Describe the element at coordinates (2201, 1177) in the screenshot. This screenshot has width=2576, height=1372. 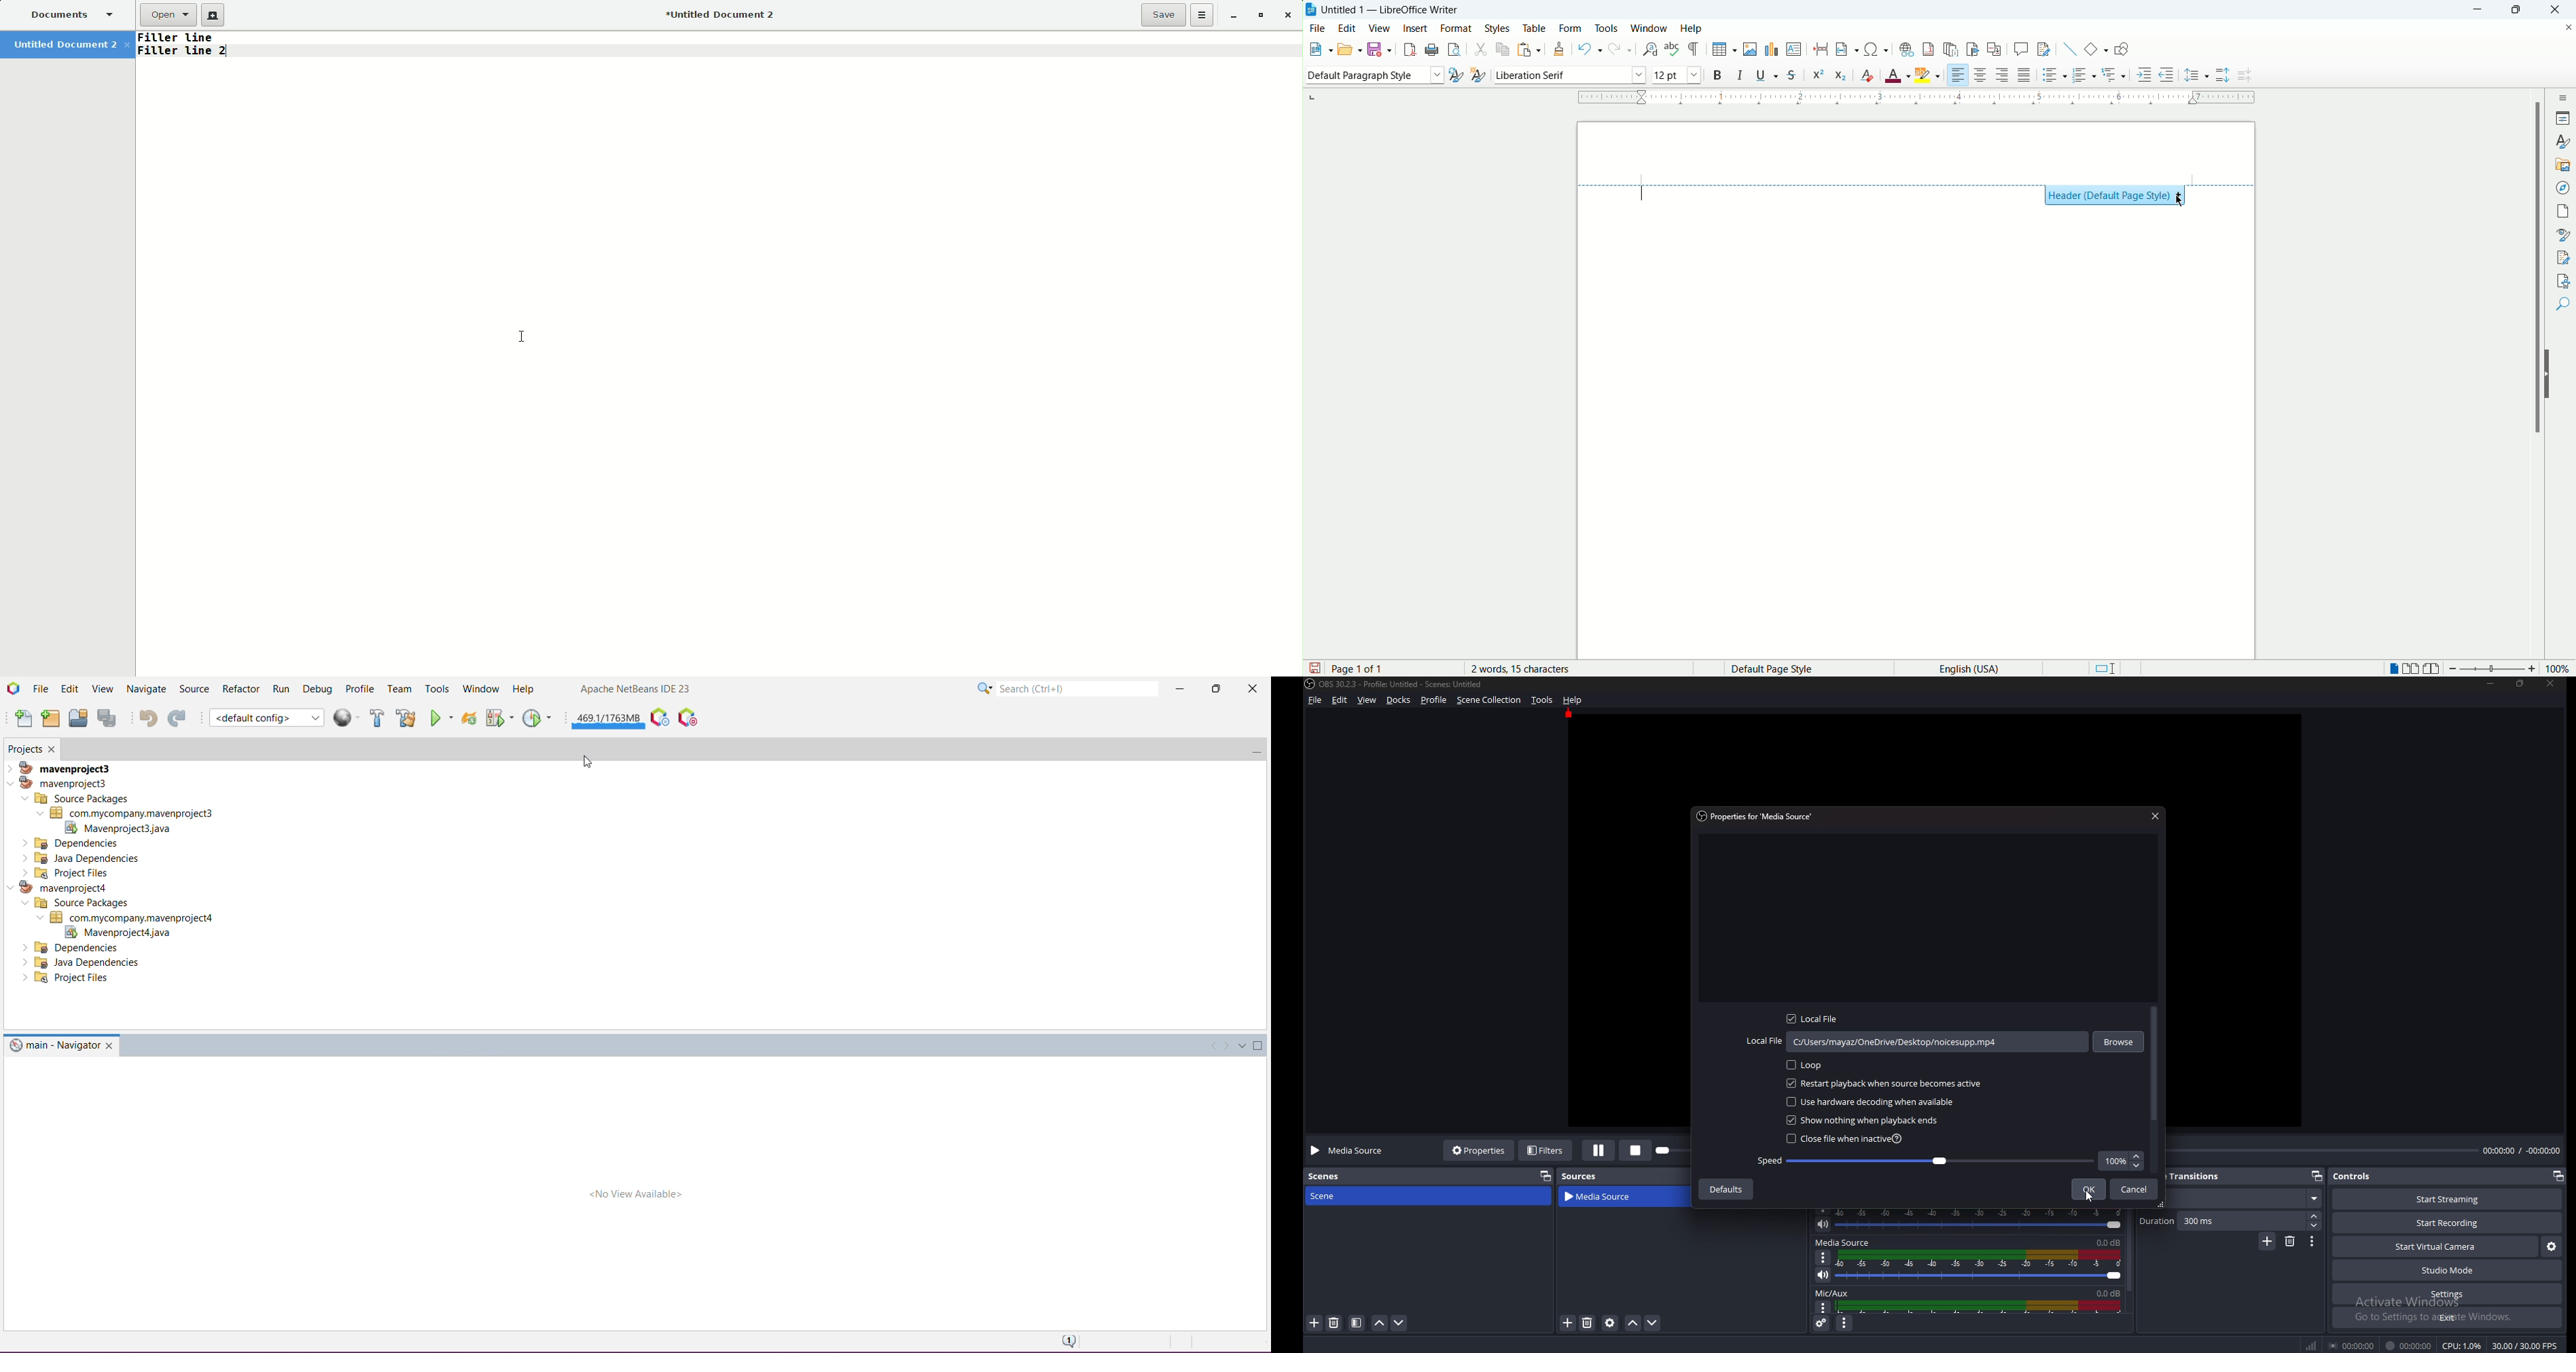
I see `Scene transitions` at that location.